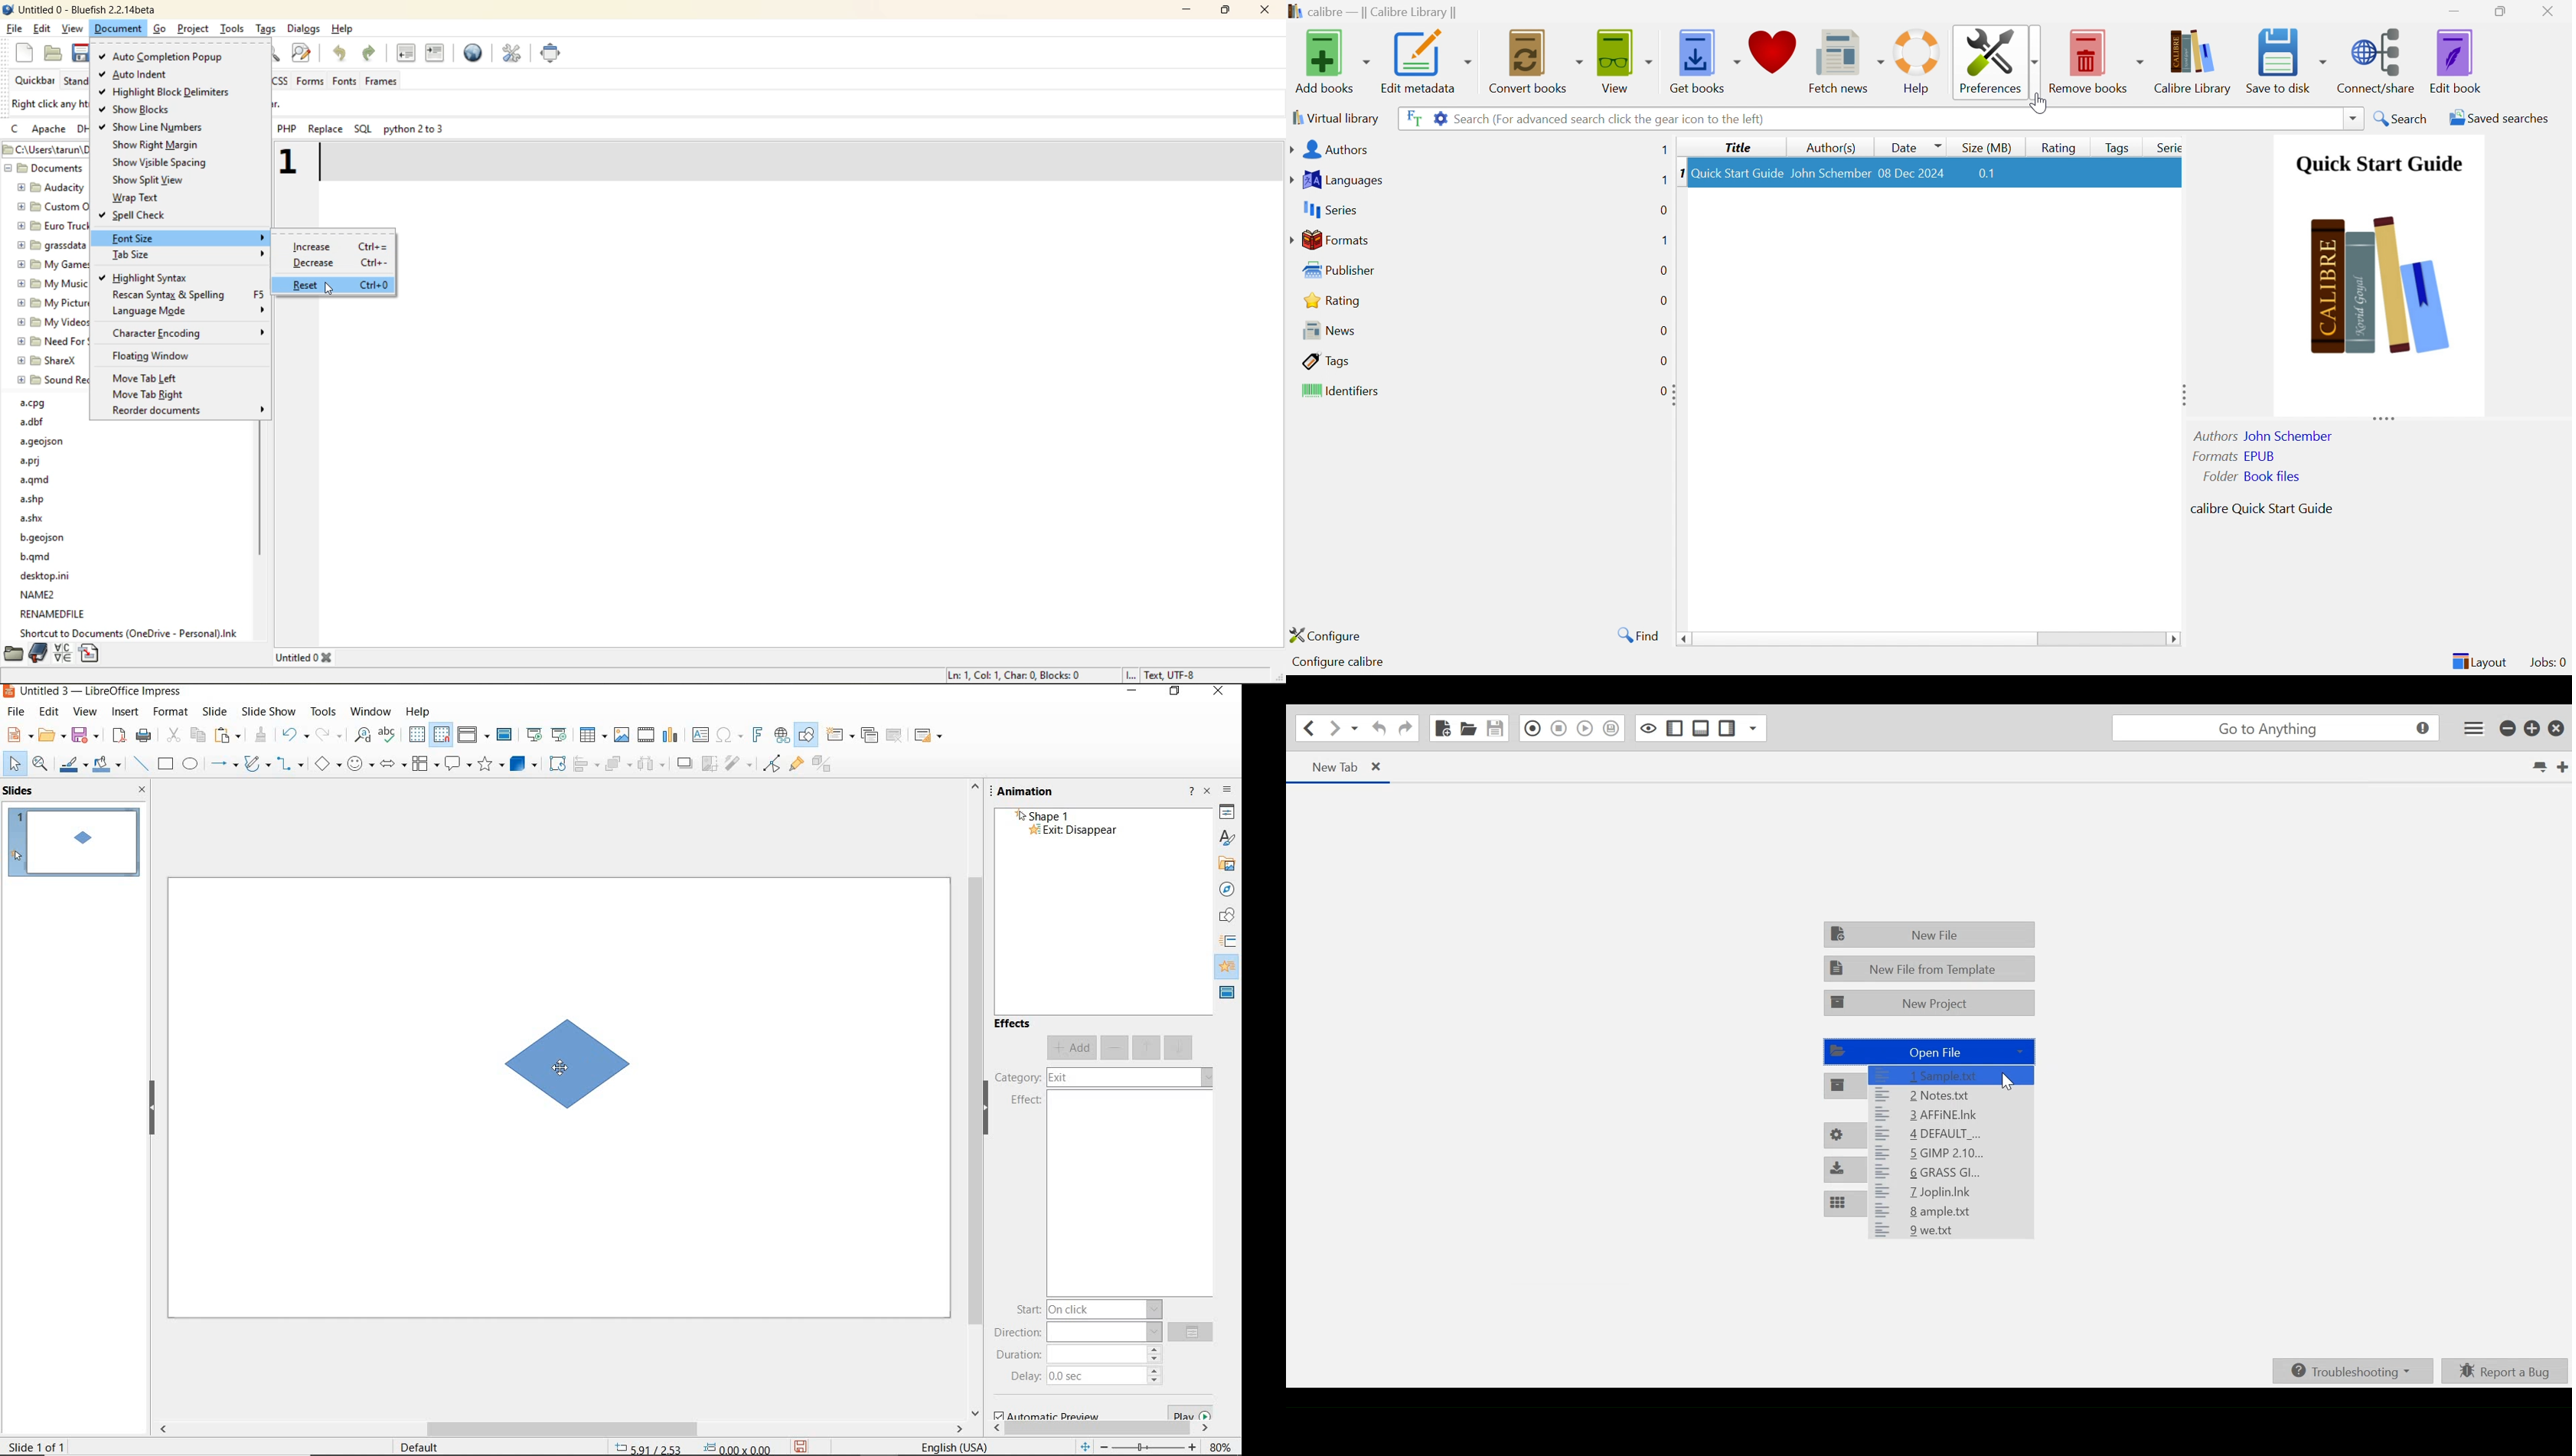 This screenshot has height=1456, width=2576. What do you see at coordinates (311, 82) in the screenshot?
I see `forms` at bounding box center [311, 82].